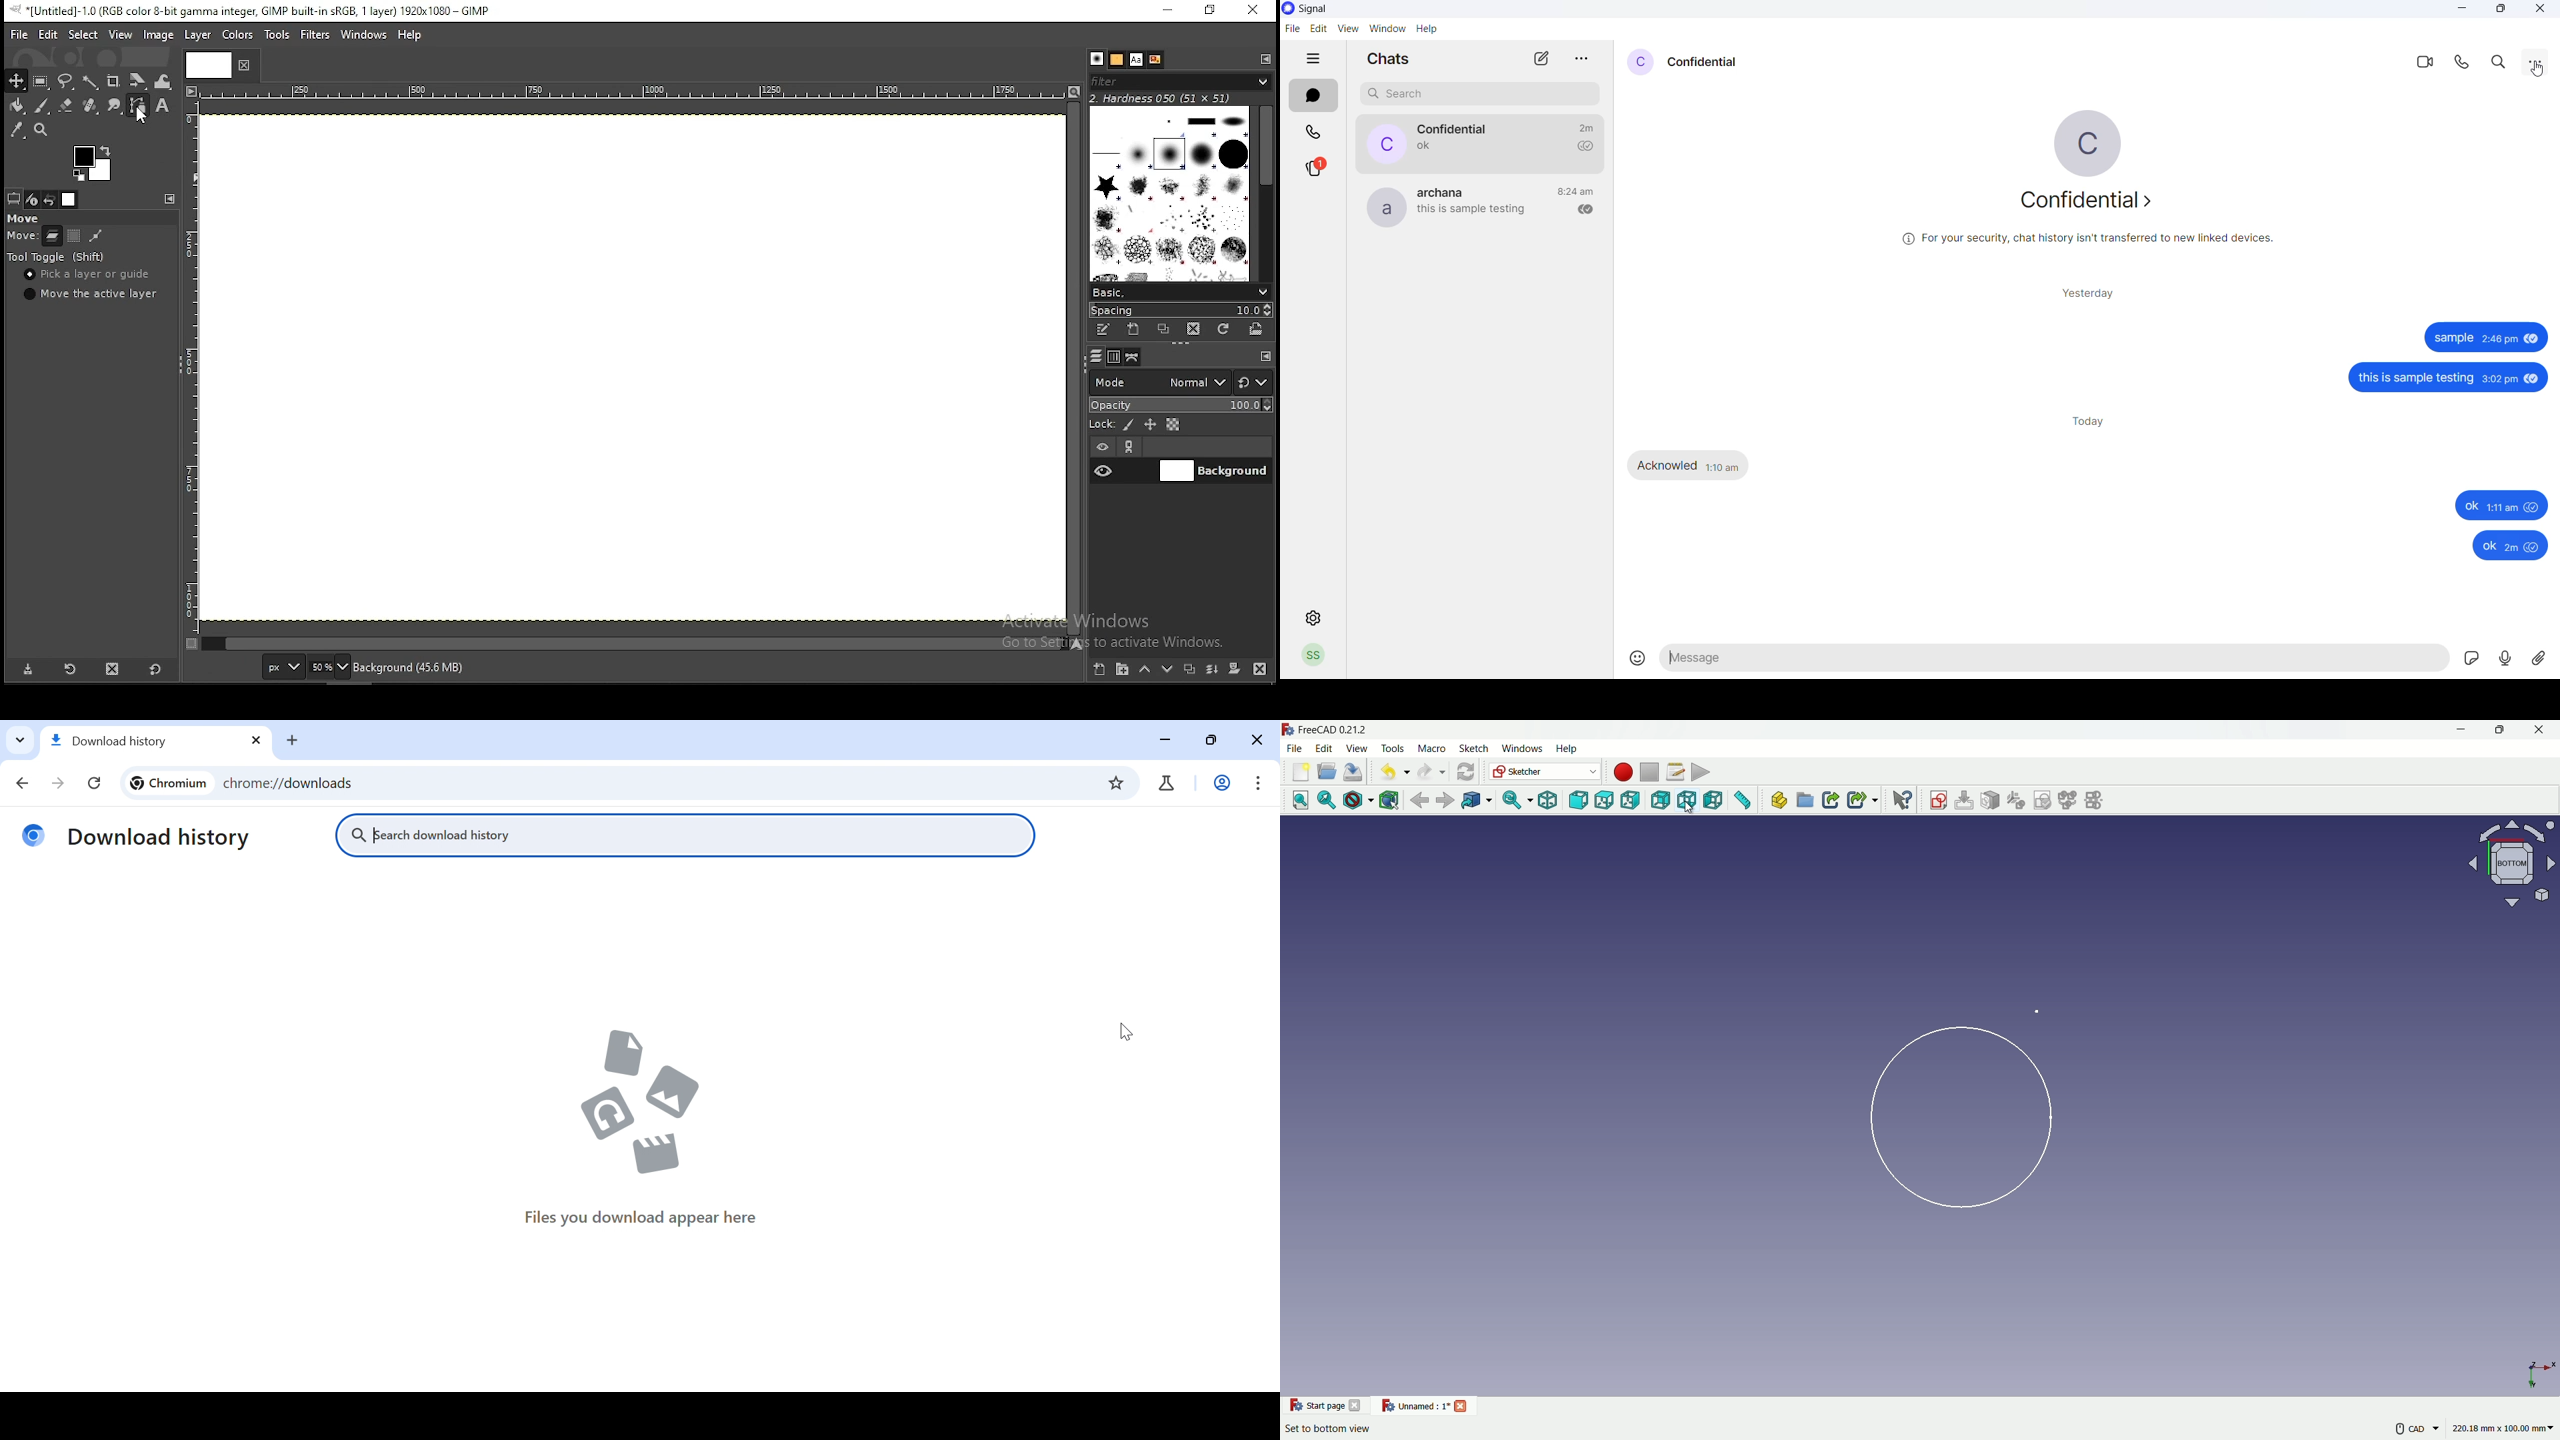 The height and width of the screenshot is (1456, 2576). Describe the element at coordinates (202, 36) in the screenshot. I see `layer` at that location.